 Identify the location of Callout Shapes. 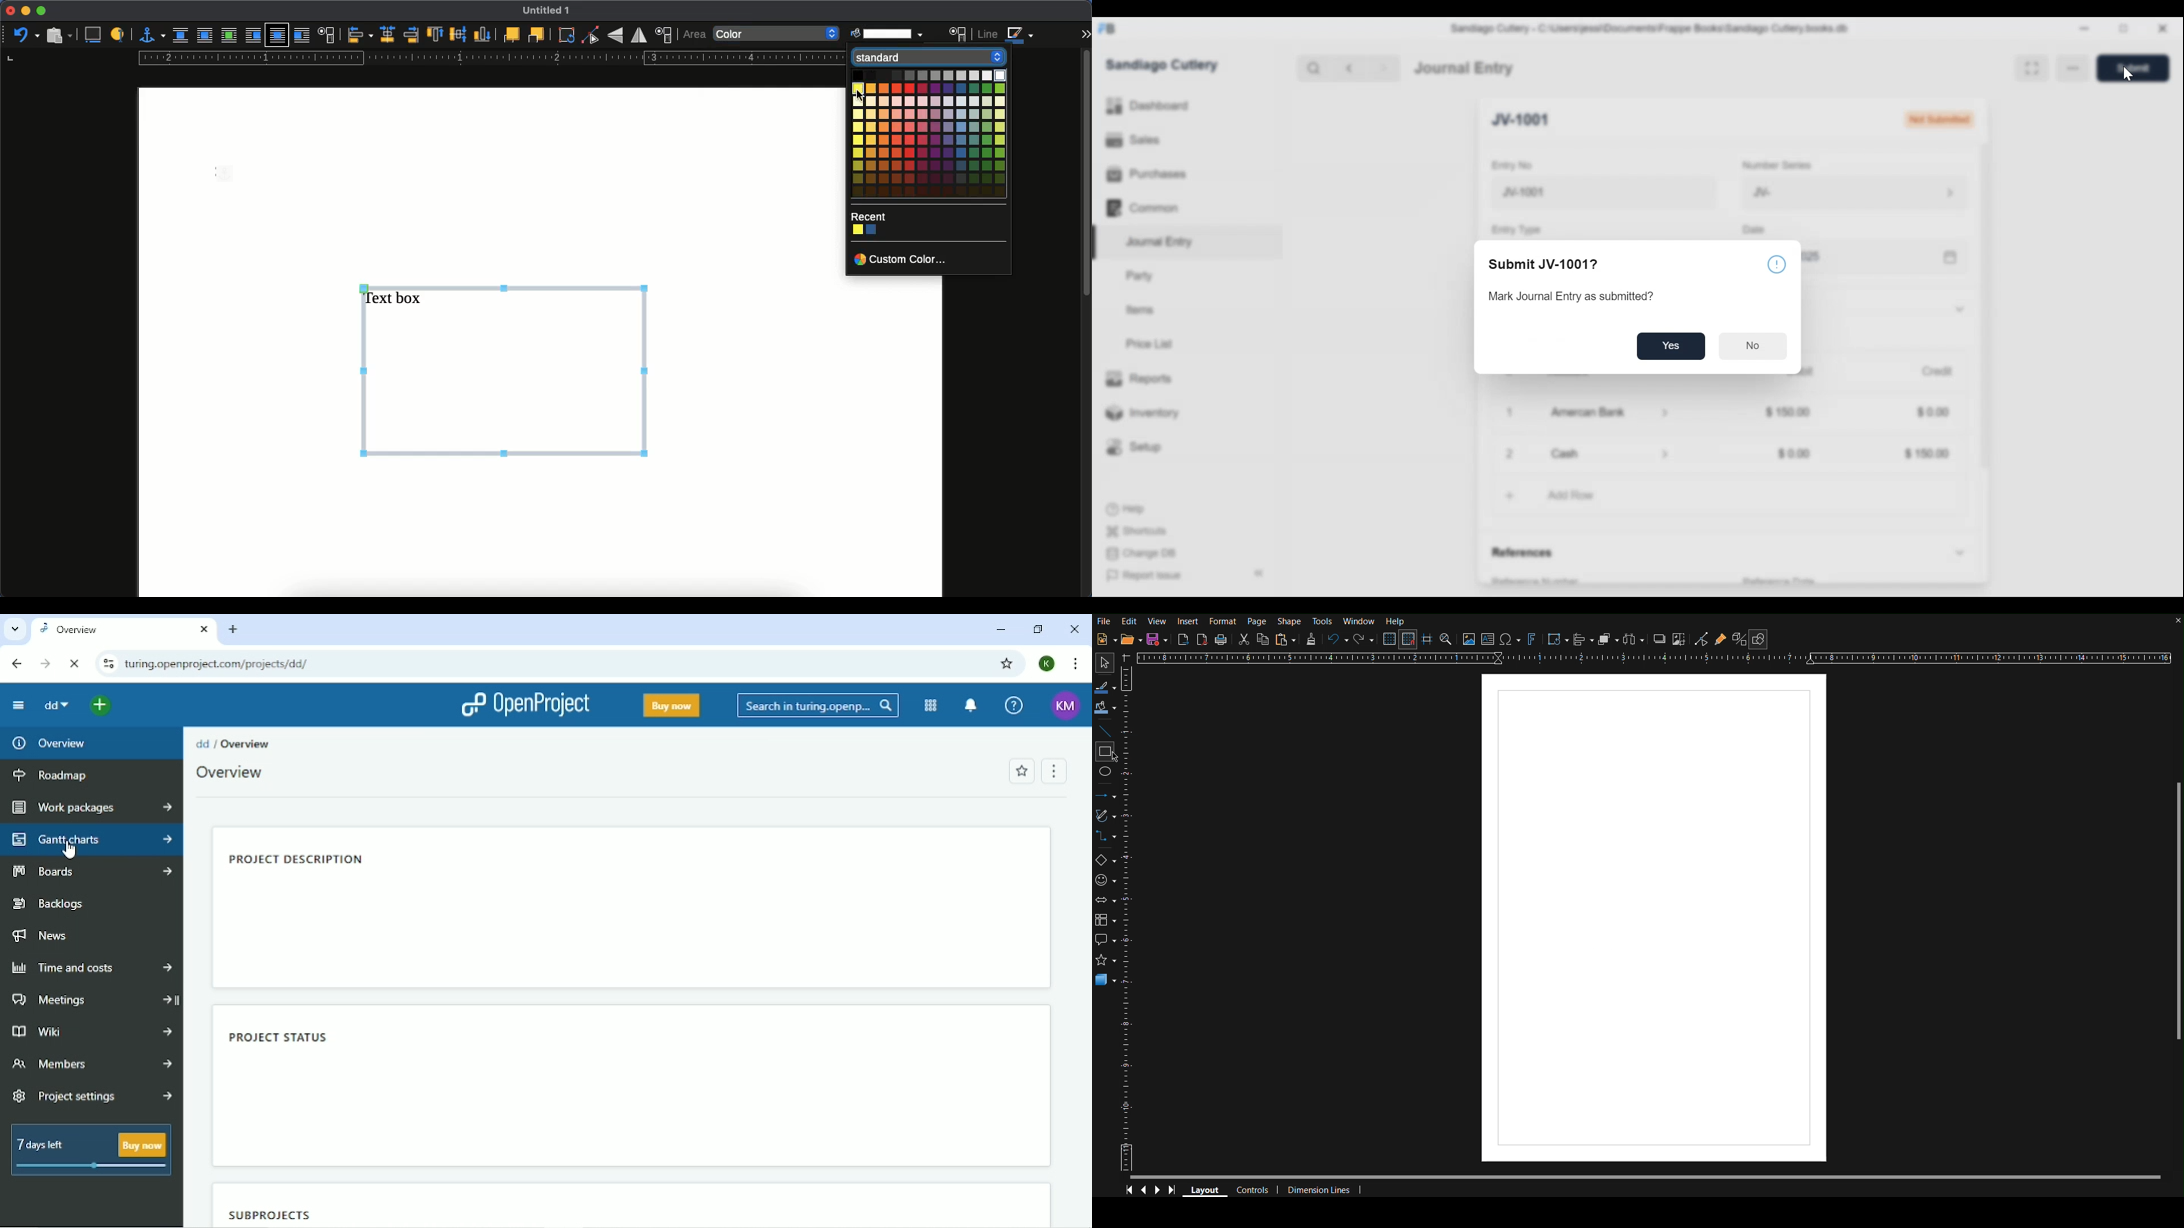
(1106, 940).